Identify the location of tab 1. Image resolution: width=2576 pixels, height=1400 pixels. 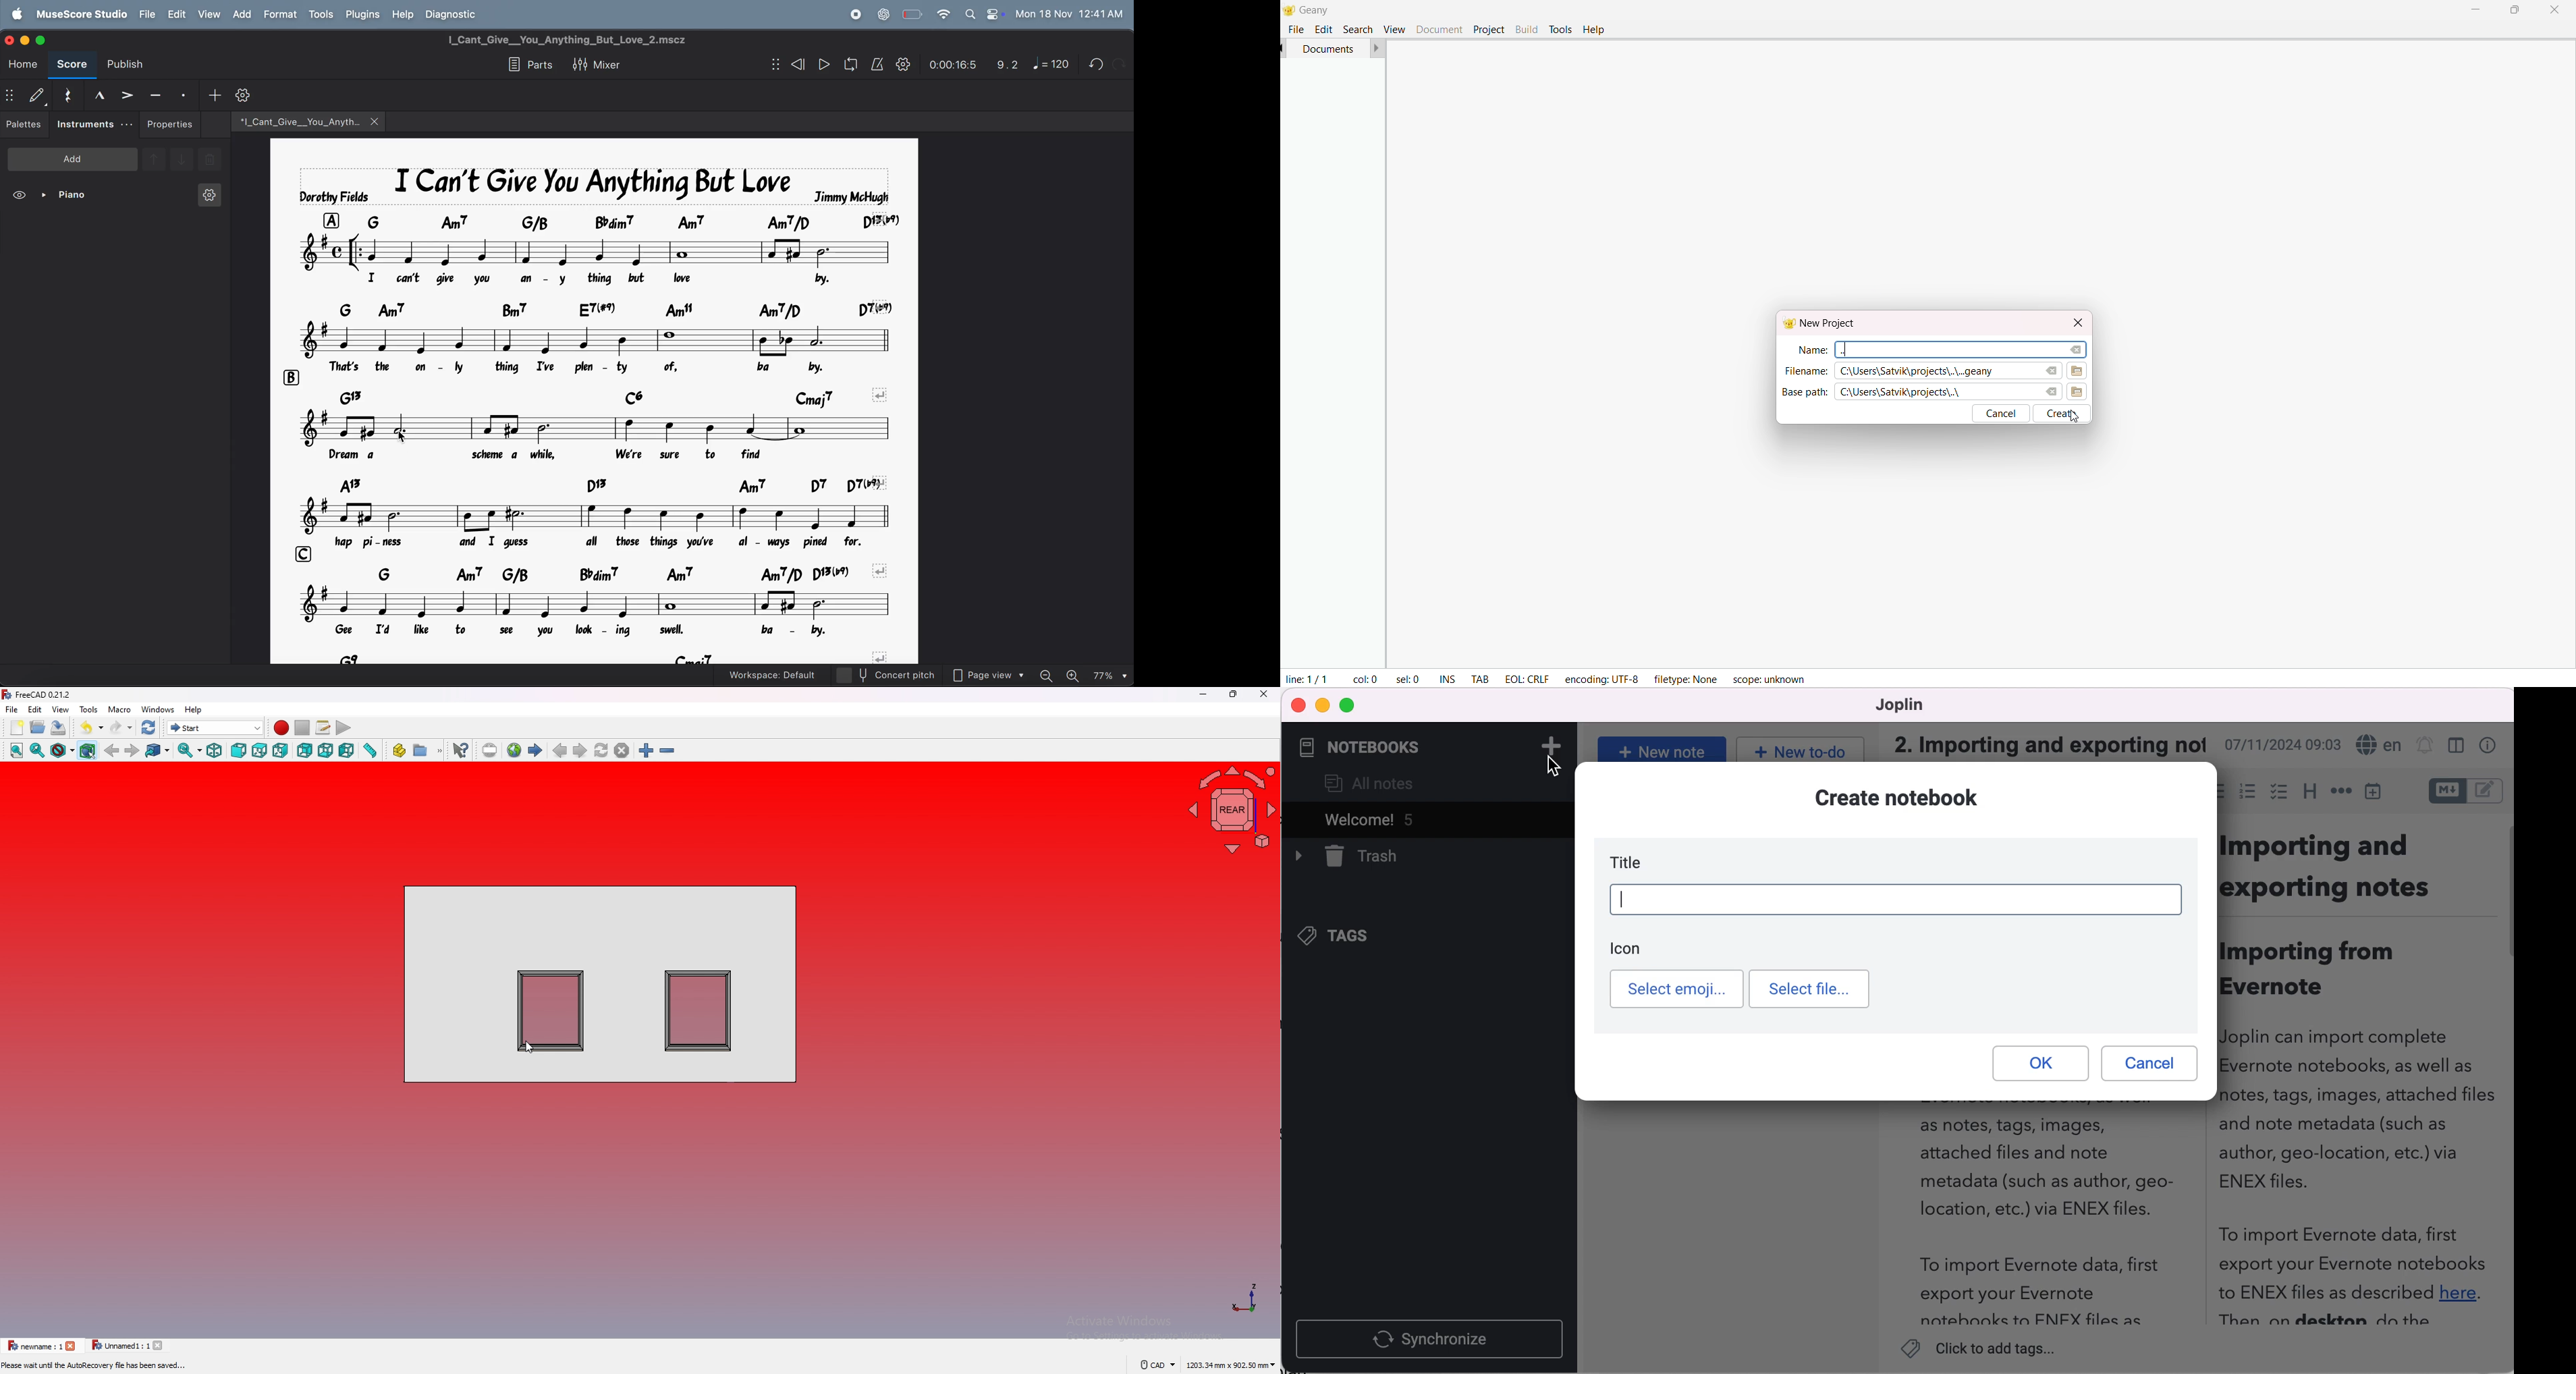
(33, 1346).